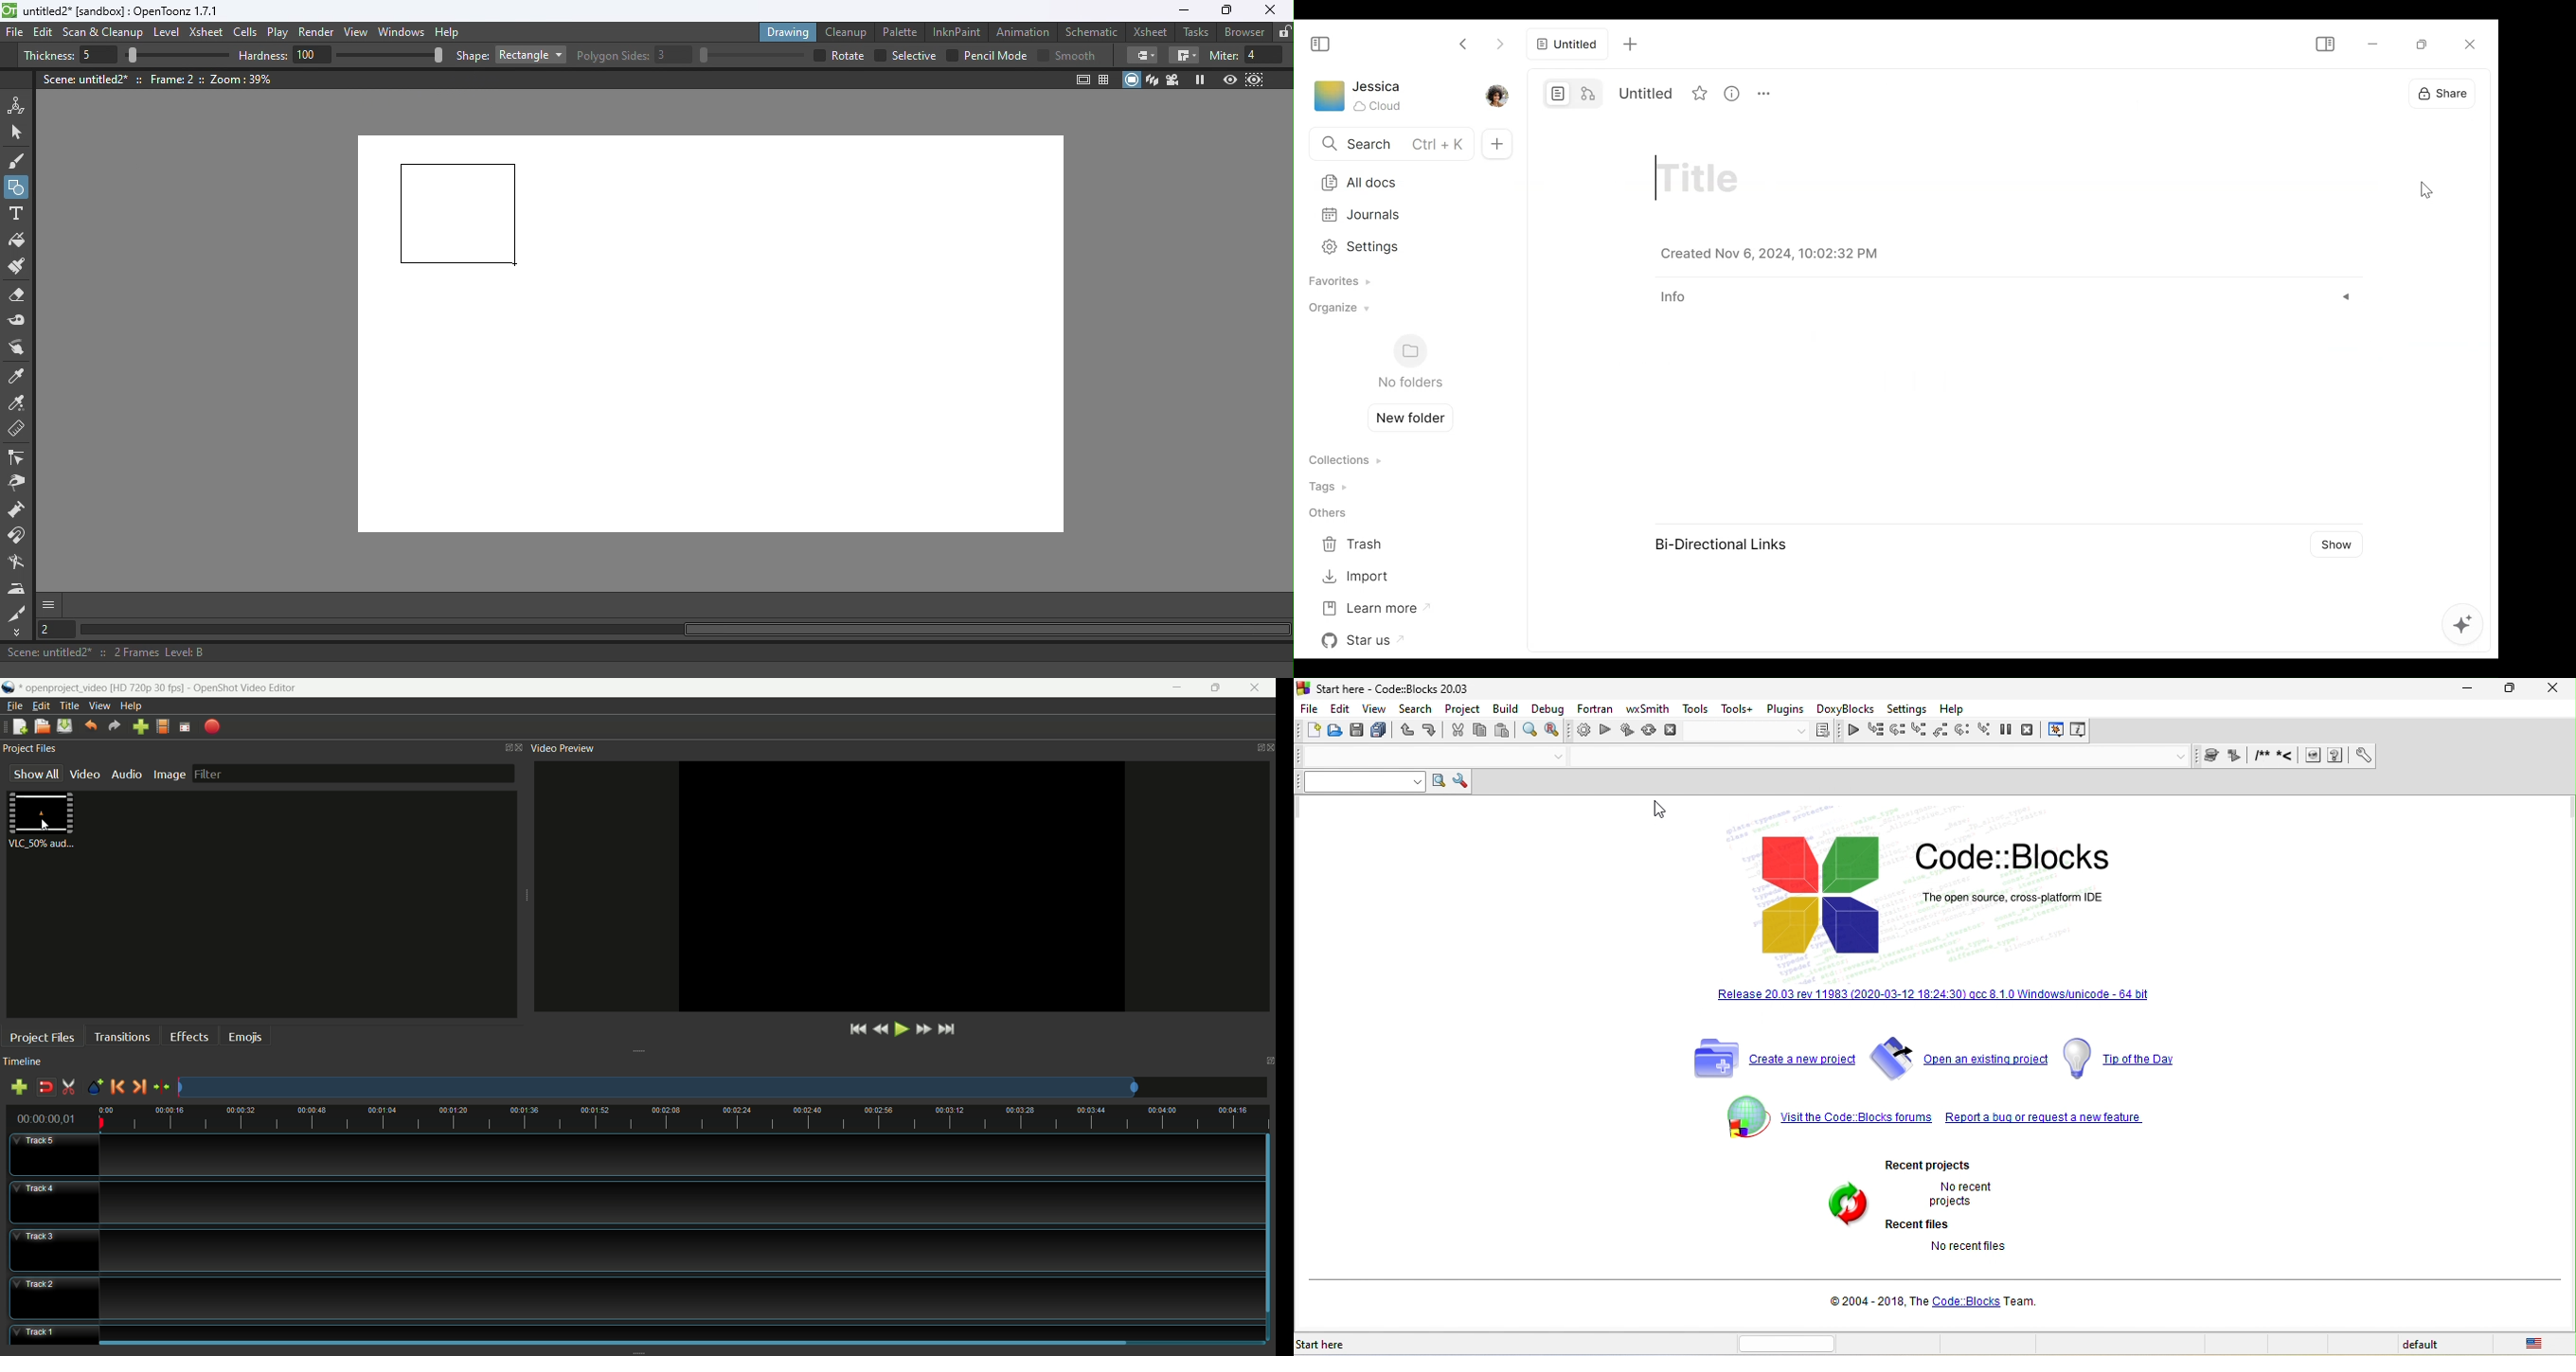  Describe the element at coordinates (15, 33) in the screenshot. I see `File` at that location.